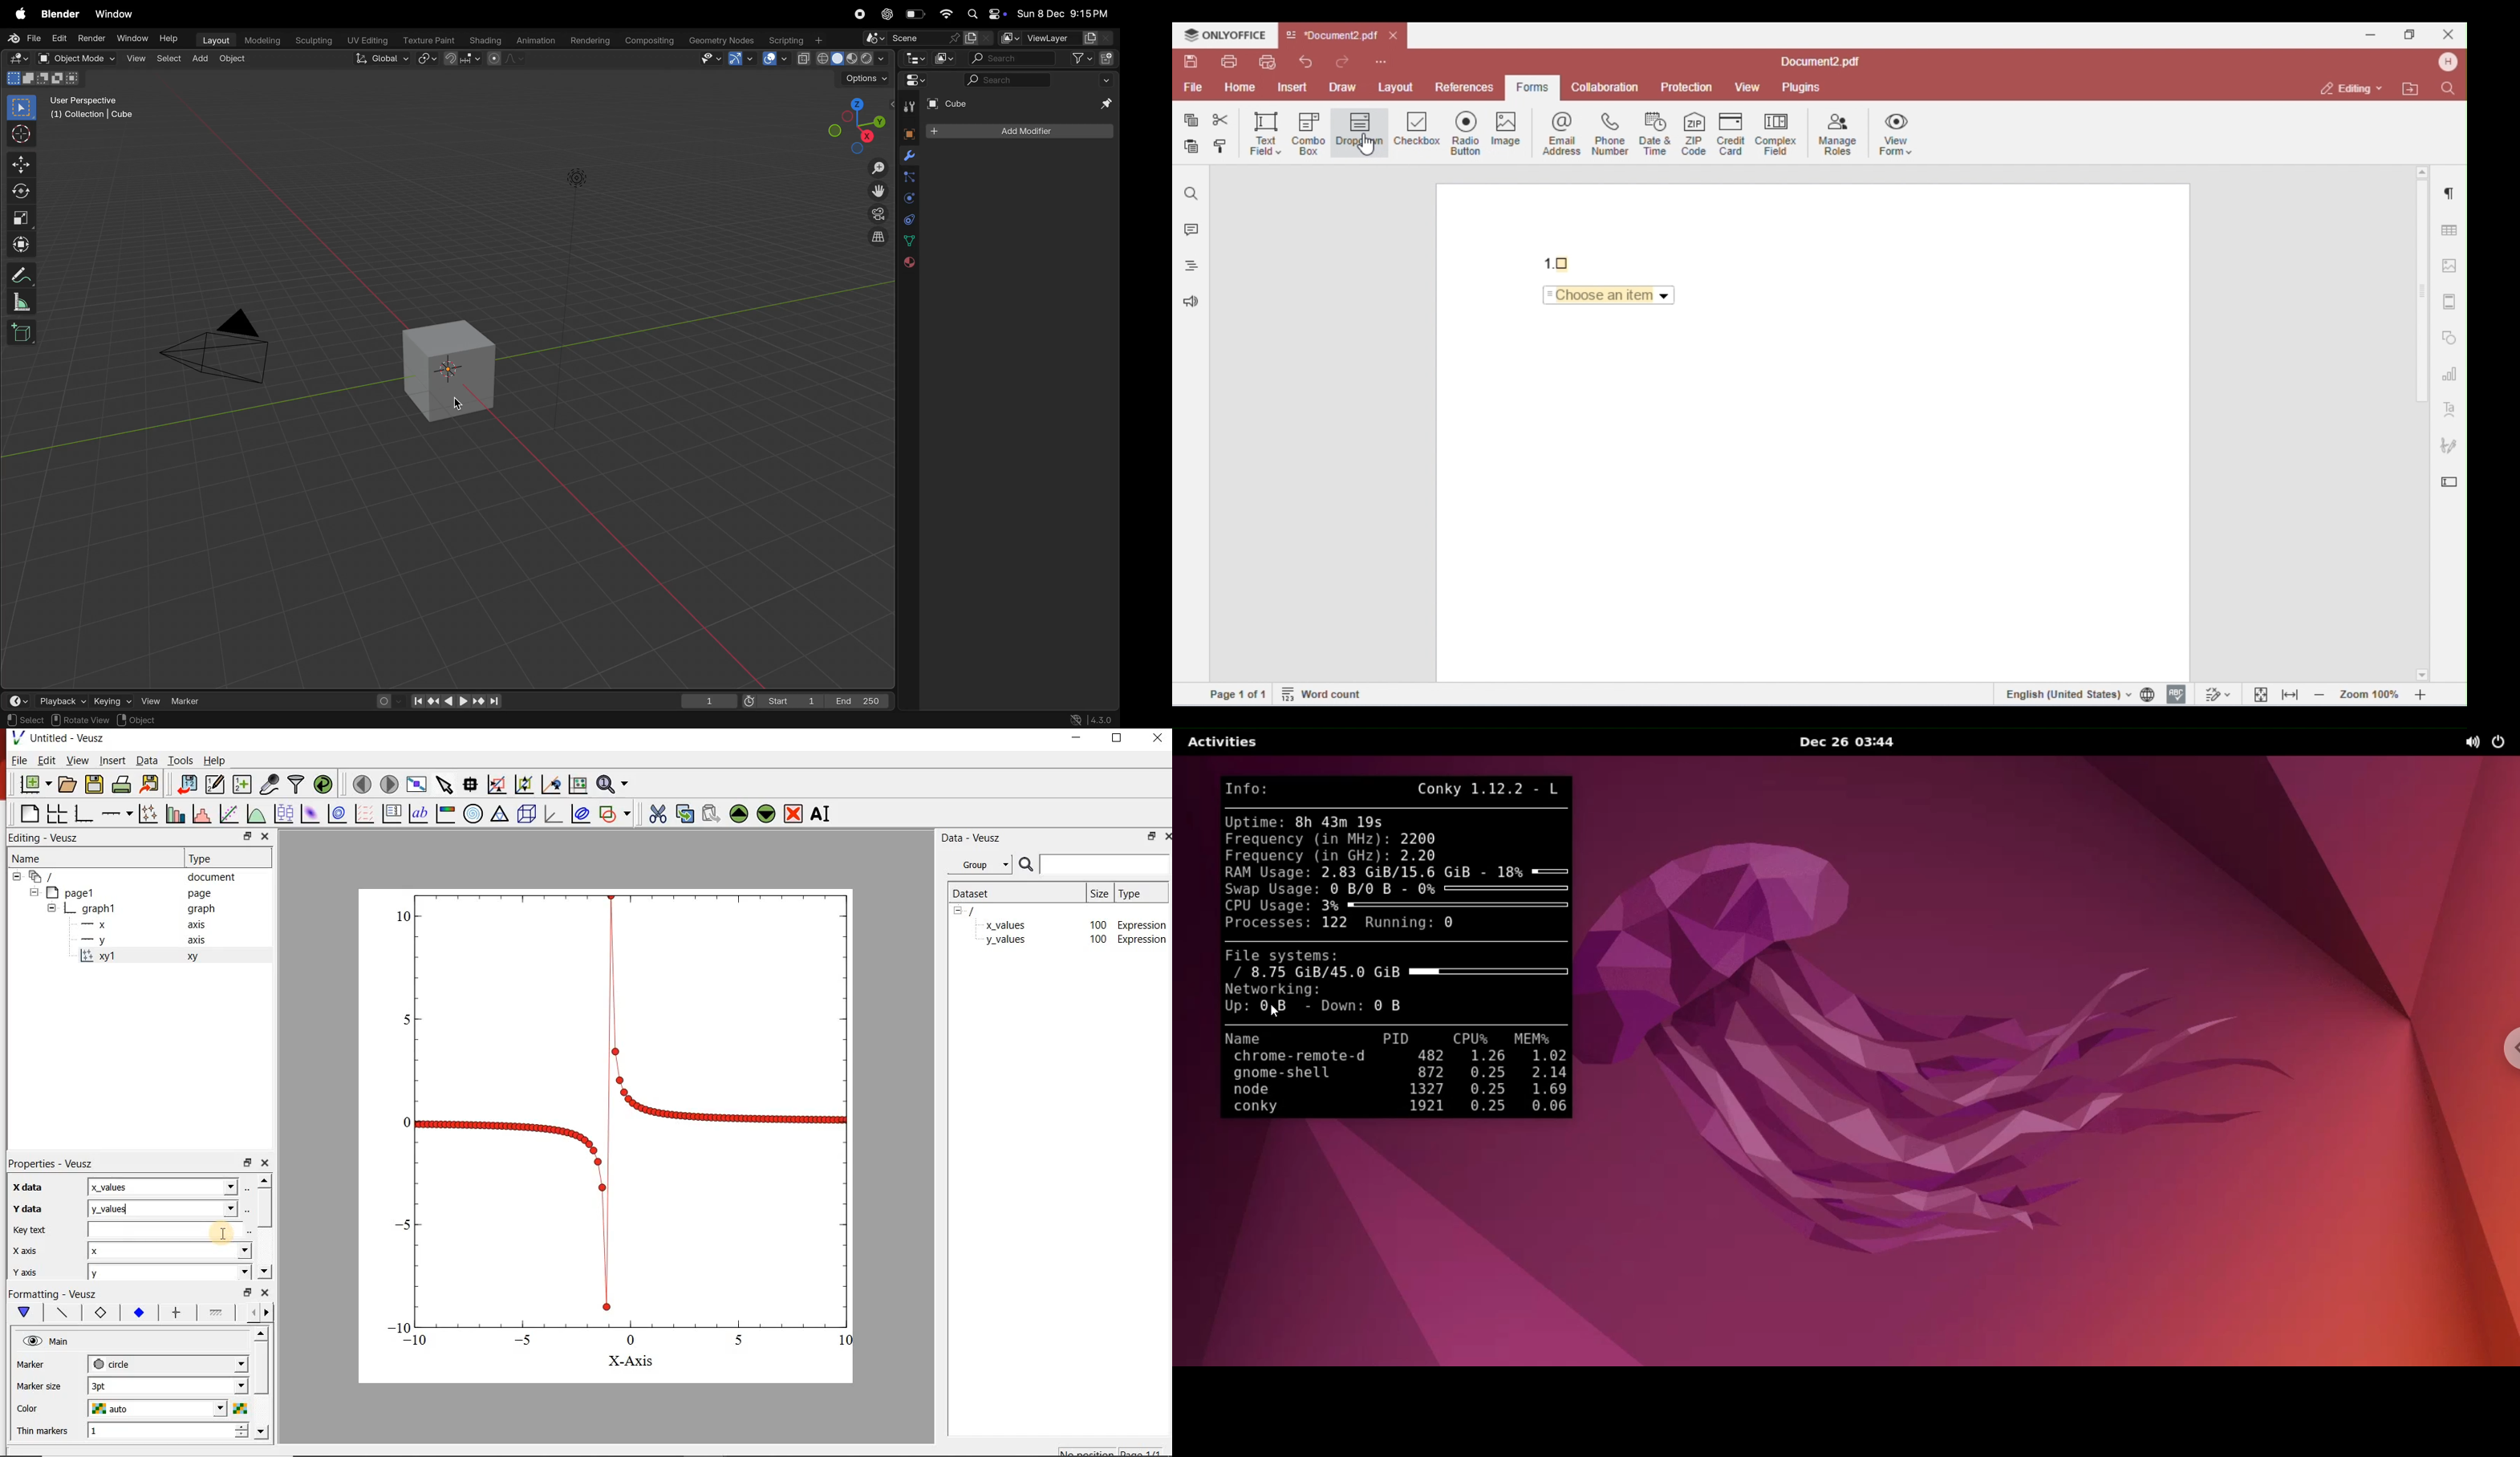  What do you see at coordinates (149, 700) in the screenshot?
I see `view` at bounding box center [149, 700].